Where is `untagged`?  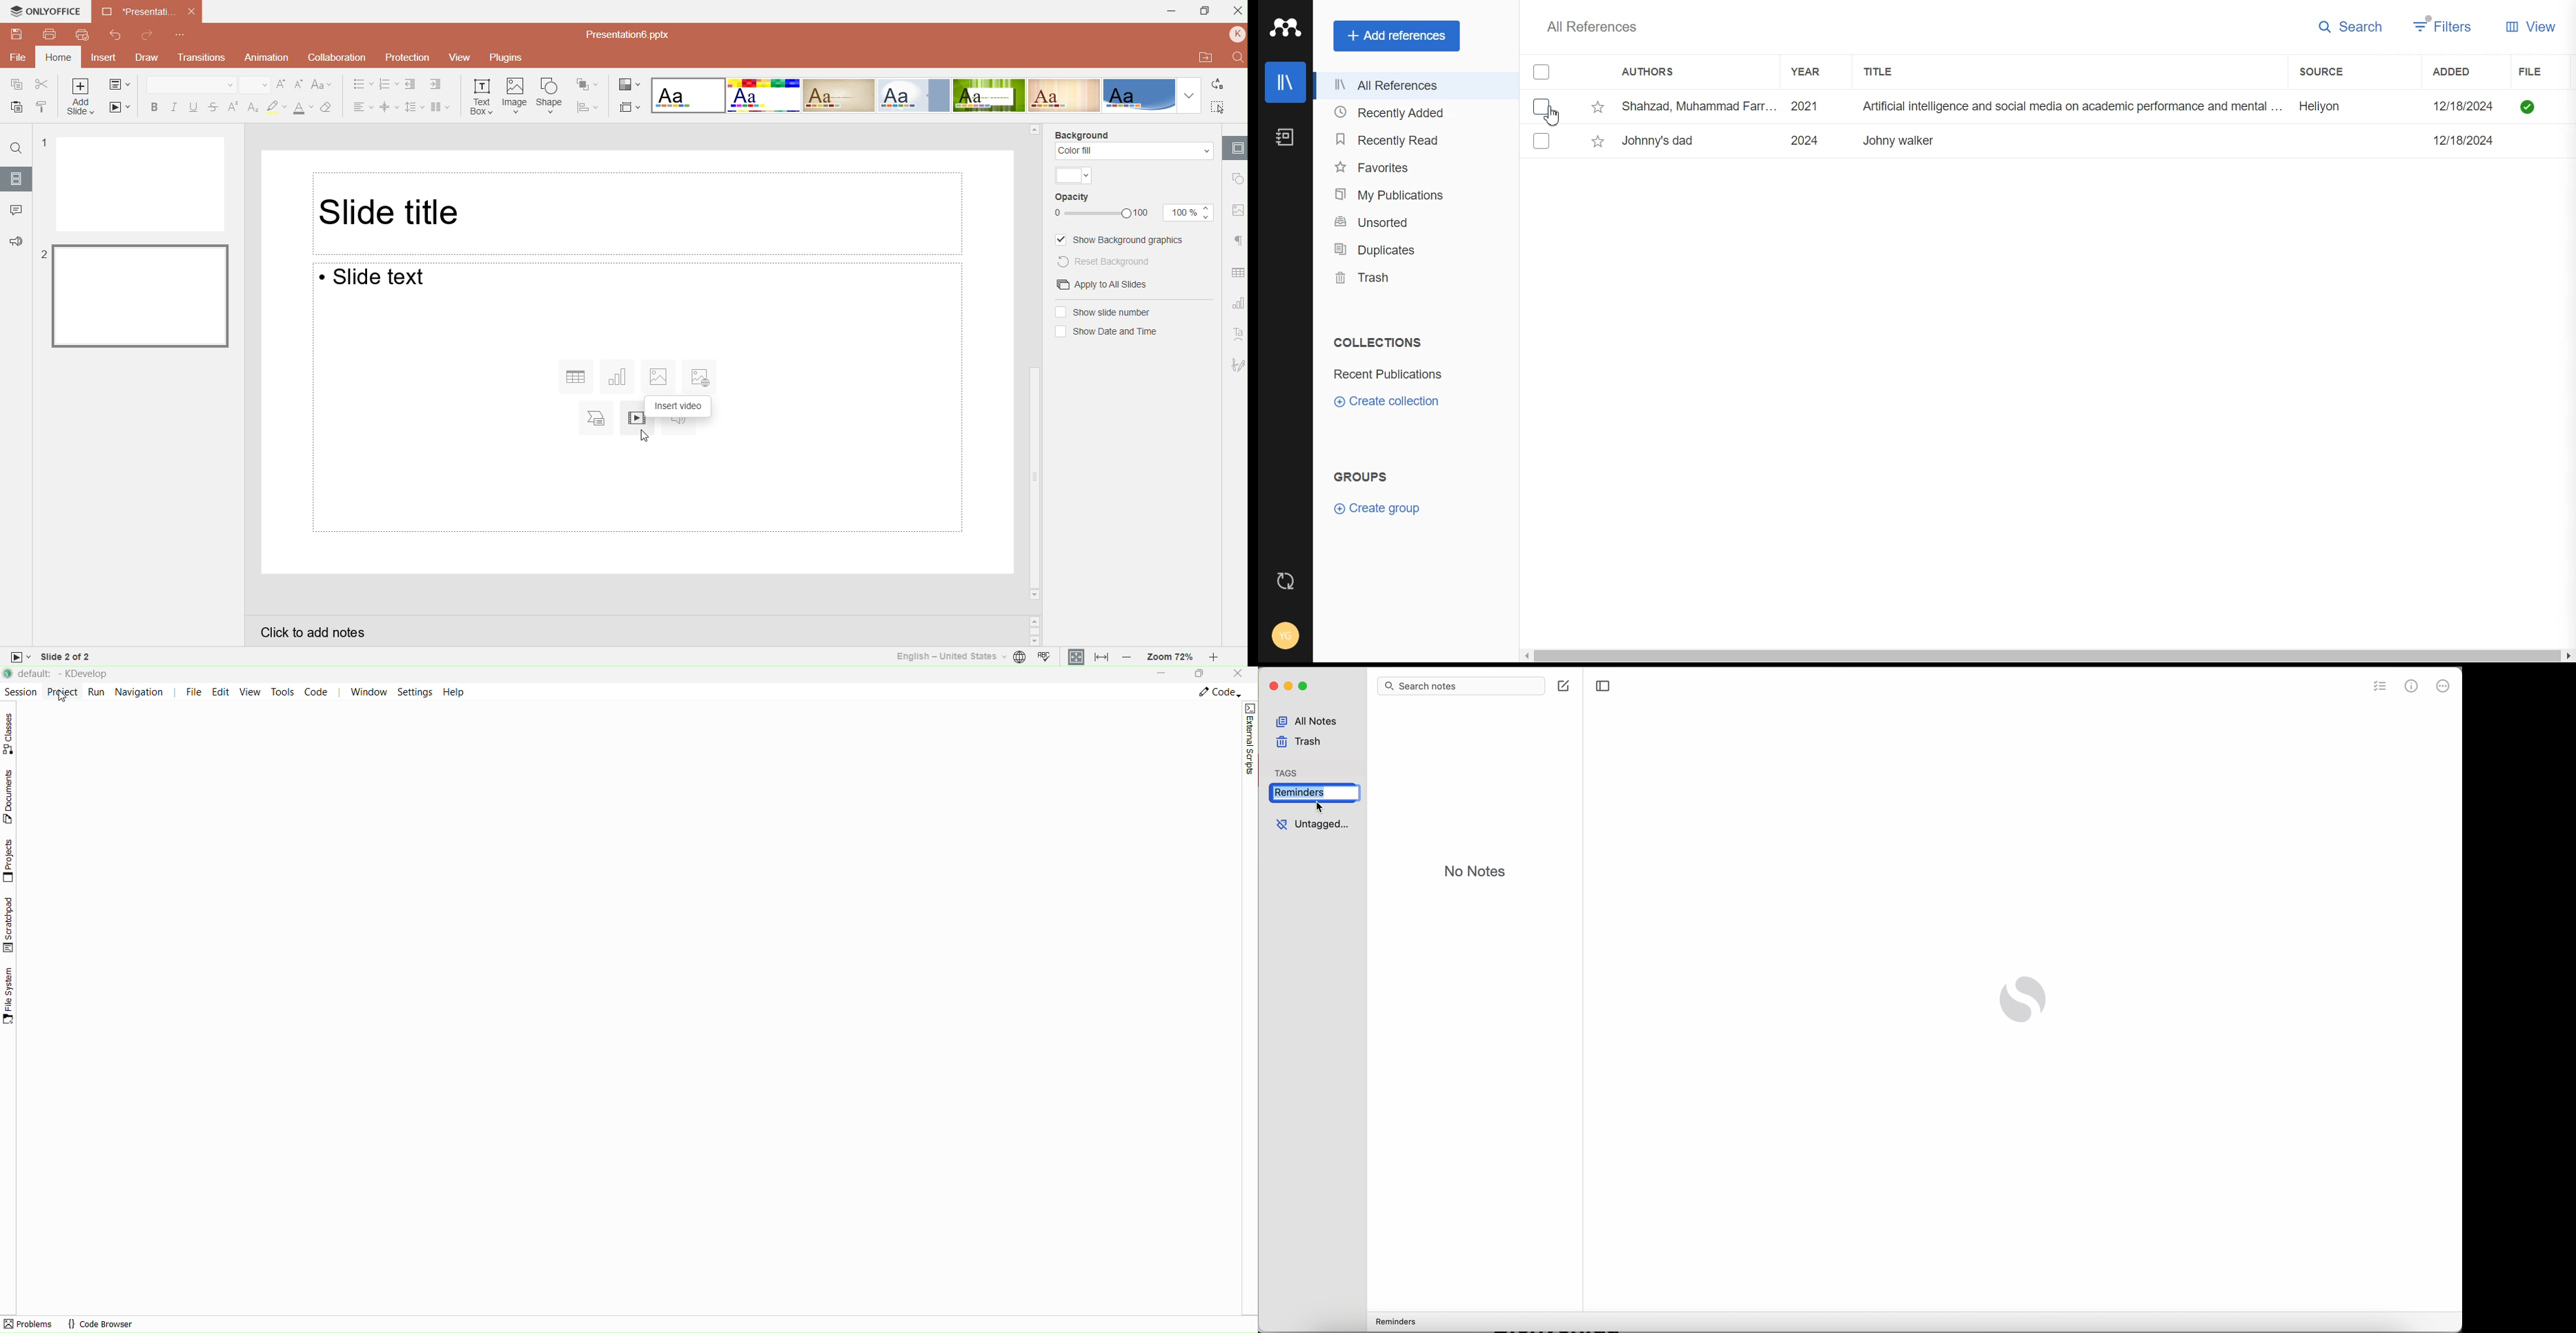
untagged is located at coordinates (1306, 825).